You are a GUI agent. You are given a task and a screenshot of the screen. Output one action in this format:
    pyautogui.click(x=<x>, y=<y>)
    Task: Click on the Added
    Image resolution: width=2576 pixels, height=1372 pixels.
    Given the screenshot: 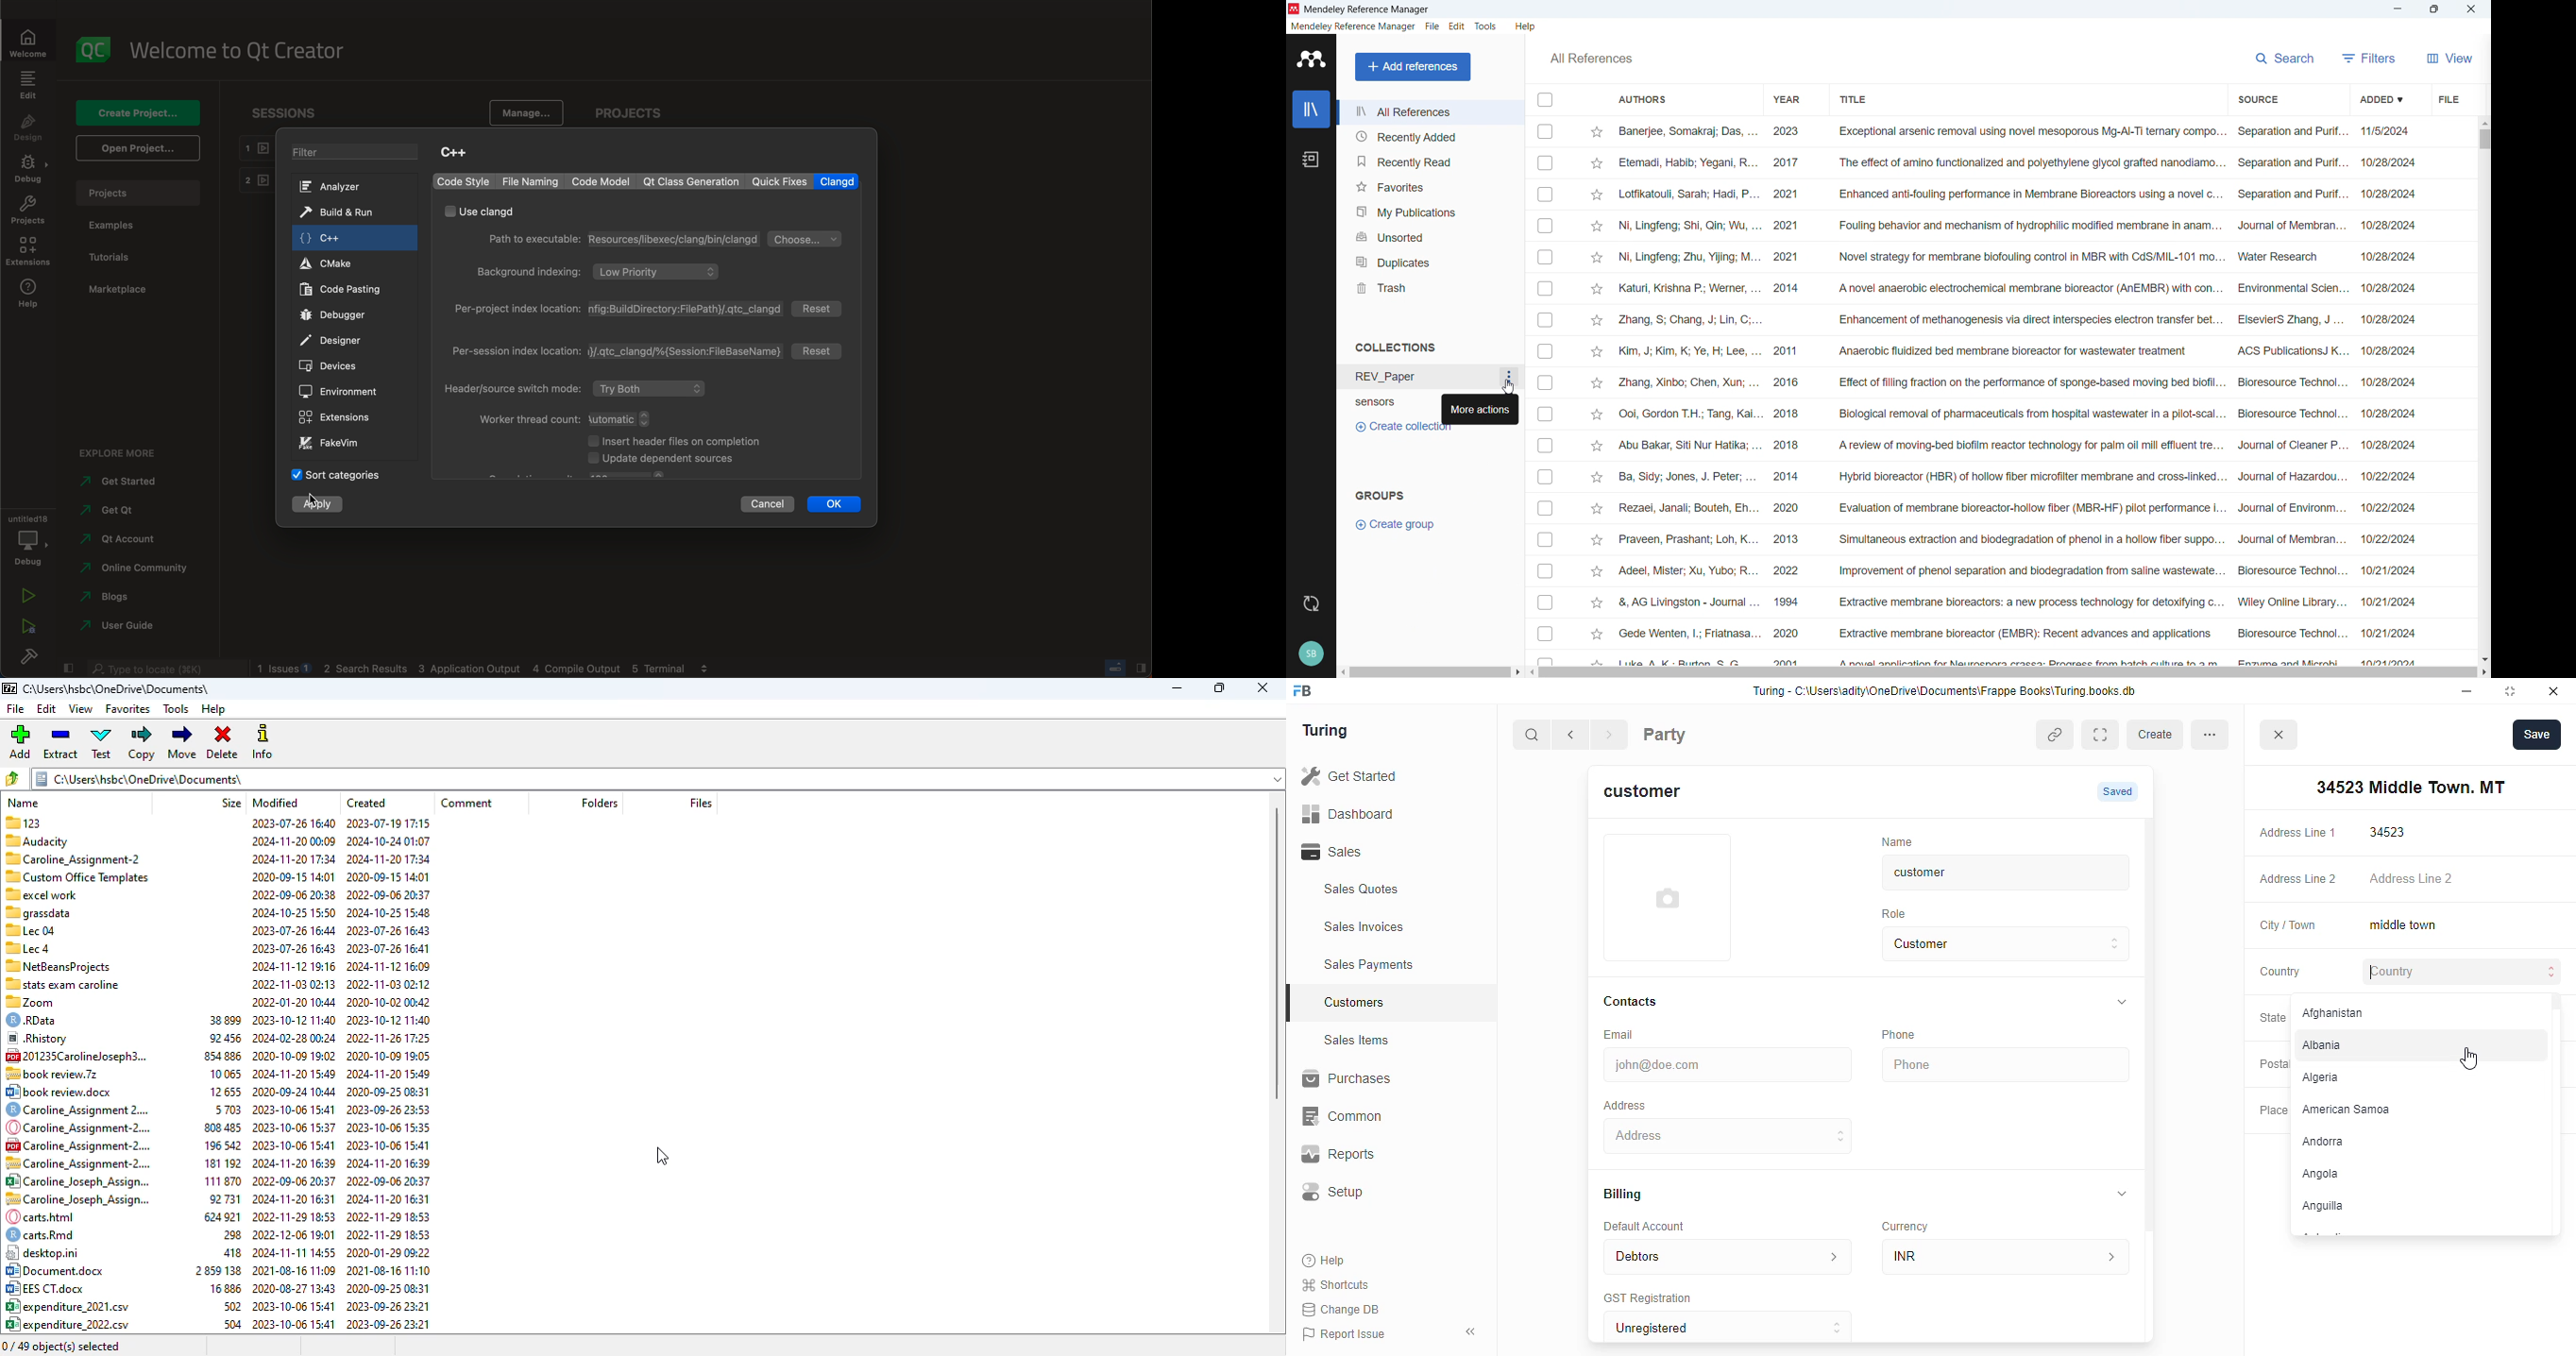 What is the action you would take?
    pyautogui.click(x=2384, y=98)
    